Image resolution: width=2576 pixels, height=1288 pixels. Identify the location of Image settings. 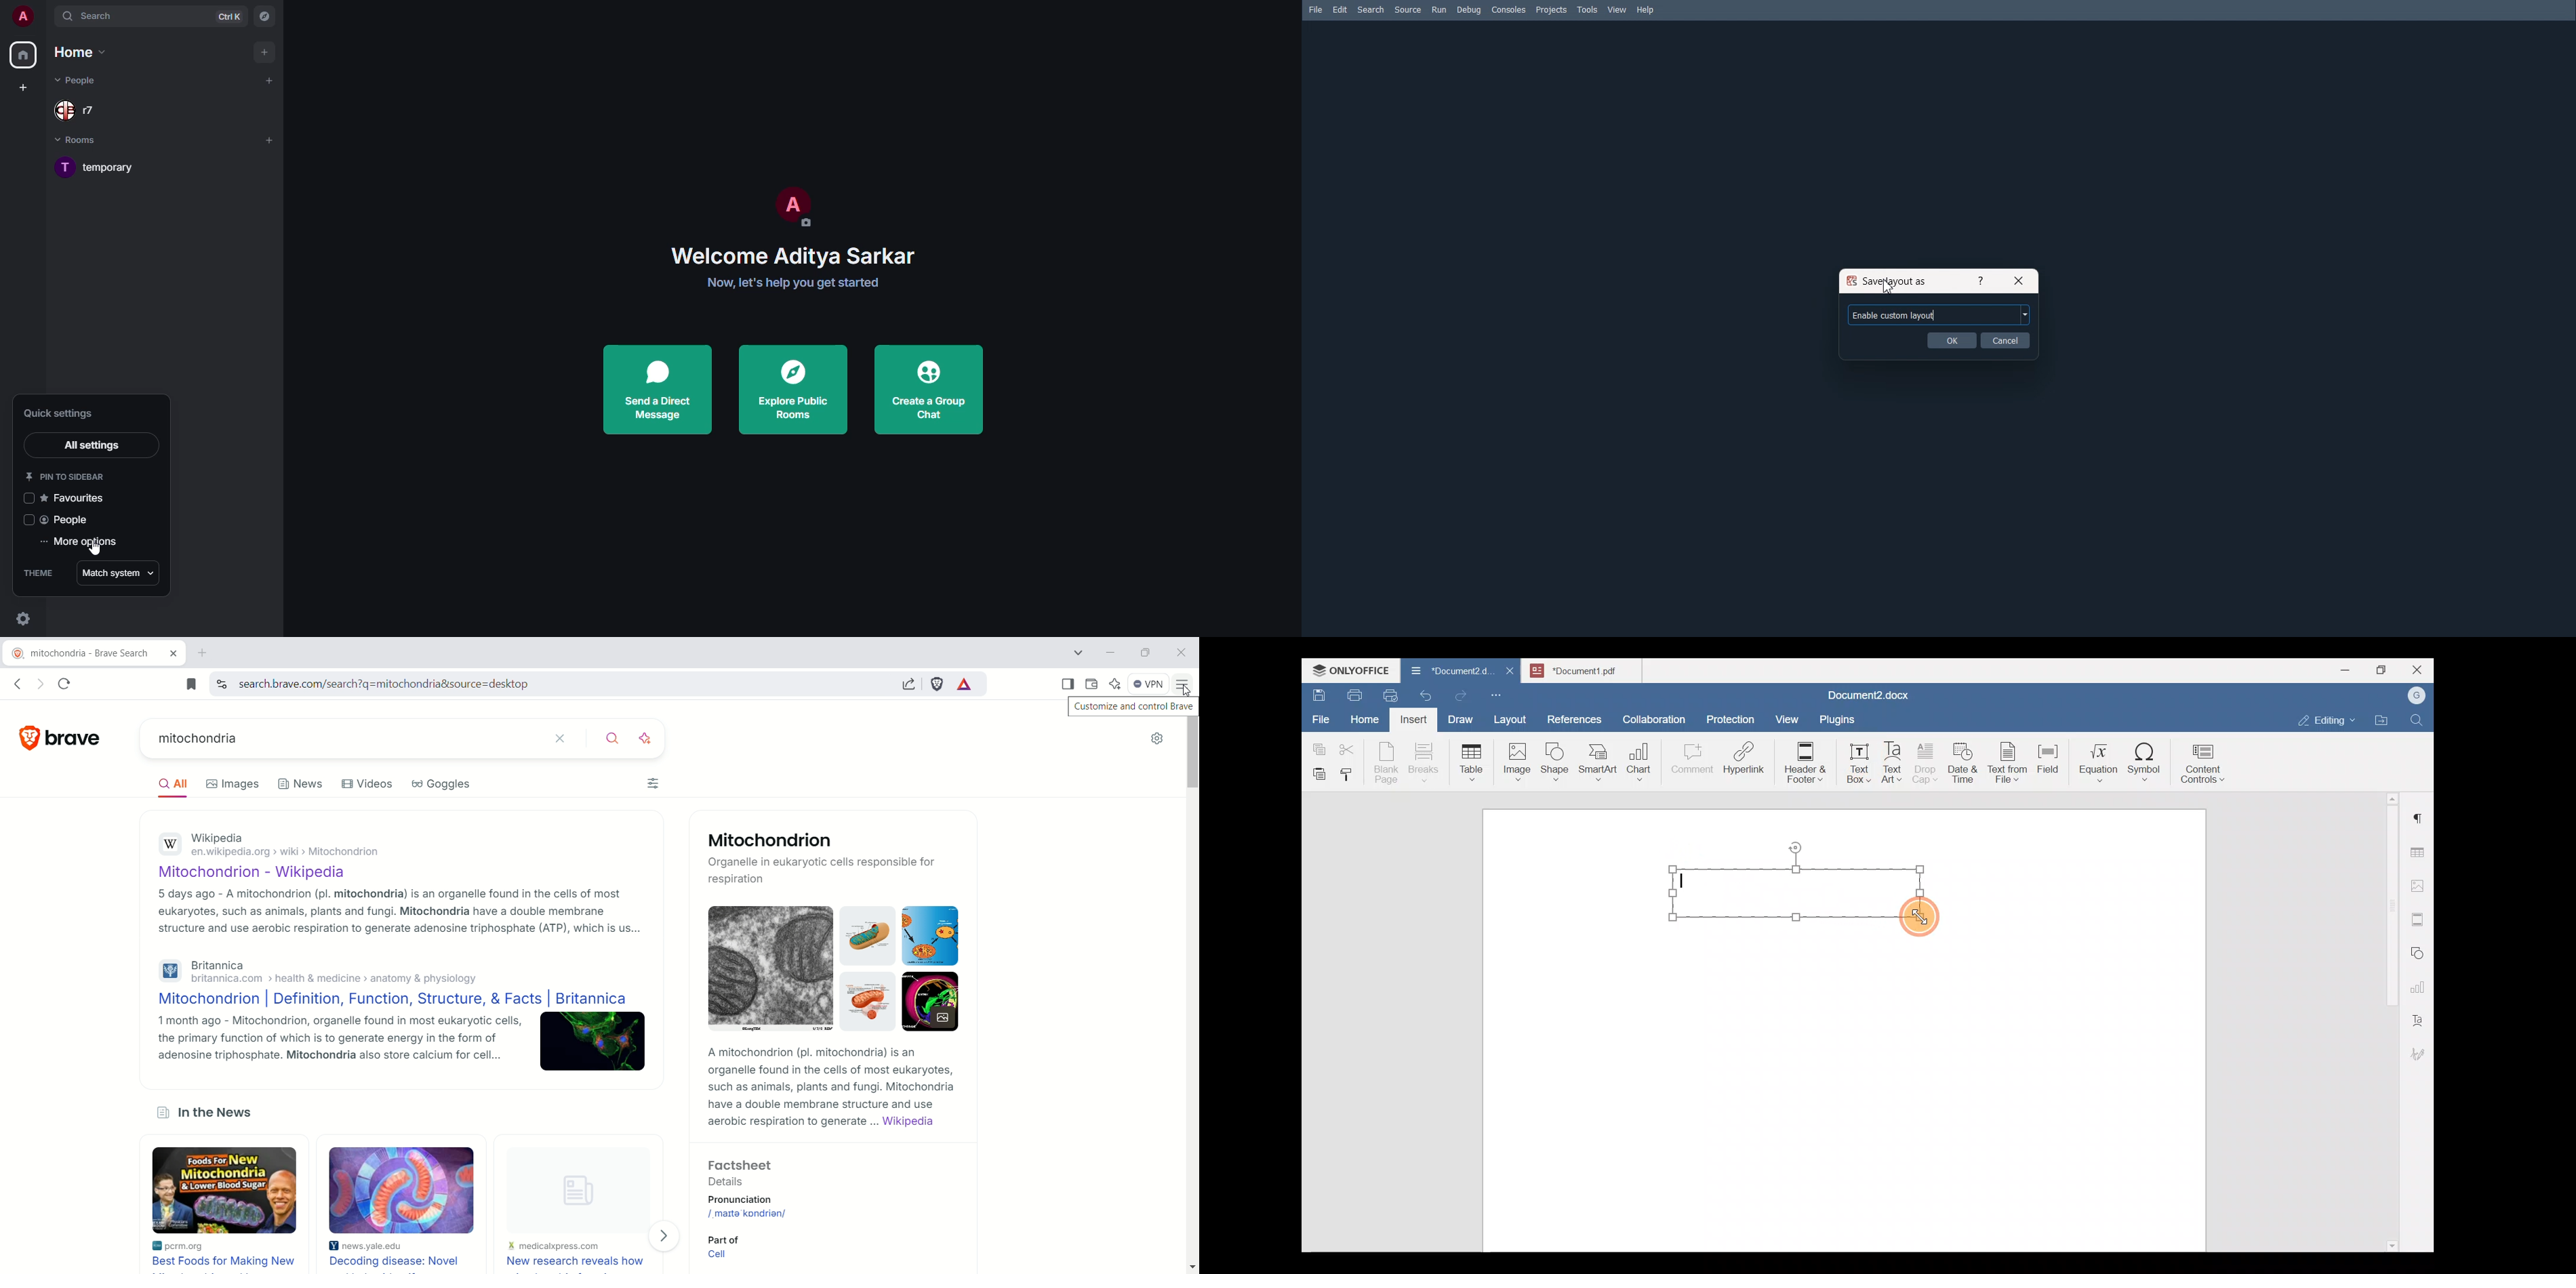
(2420, 885).